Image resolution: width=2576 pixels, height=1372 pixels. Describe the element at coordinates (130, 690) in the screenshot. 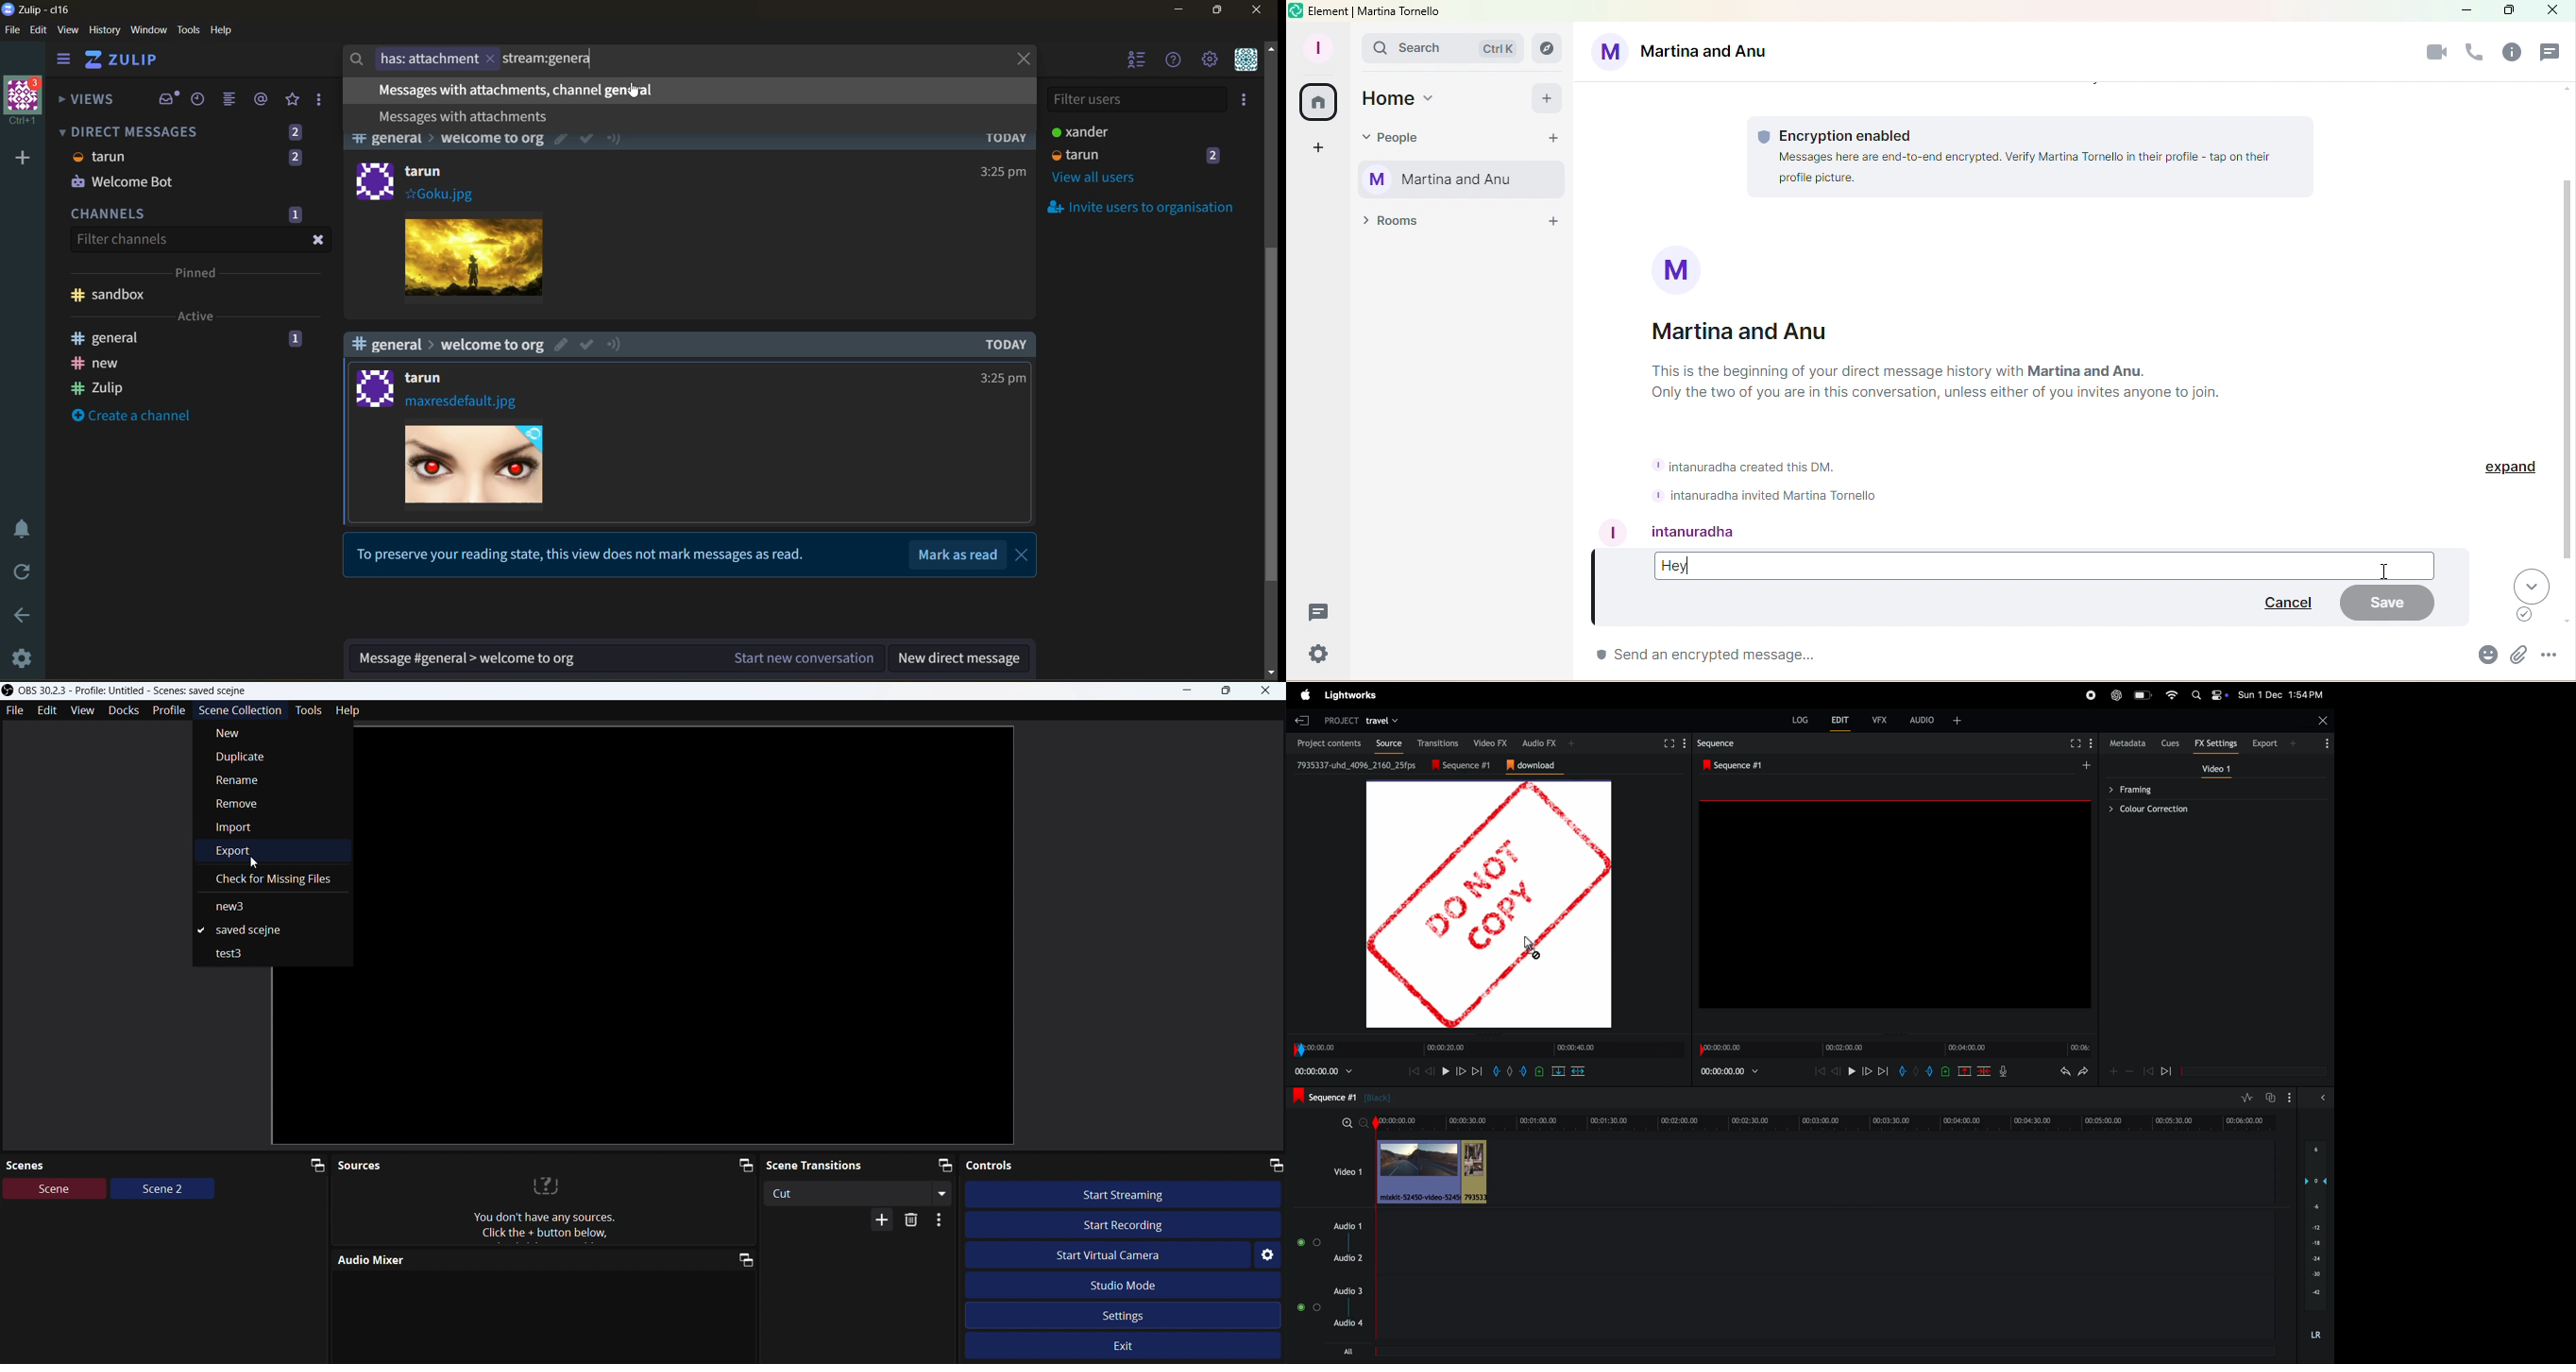

I see `Obs studio` at that location.